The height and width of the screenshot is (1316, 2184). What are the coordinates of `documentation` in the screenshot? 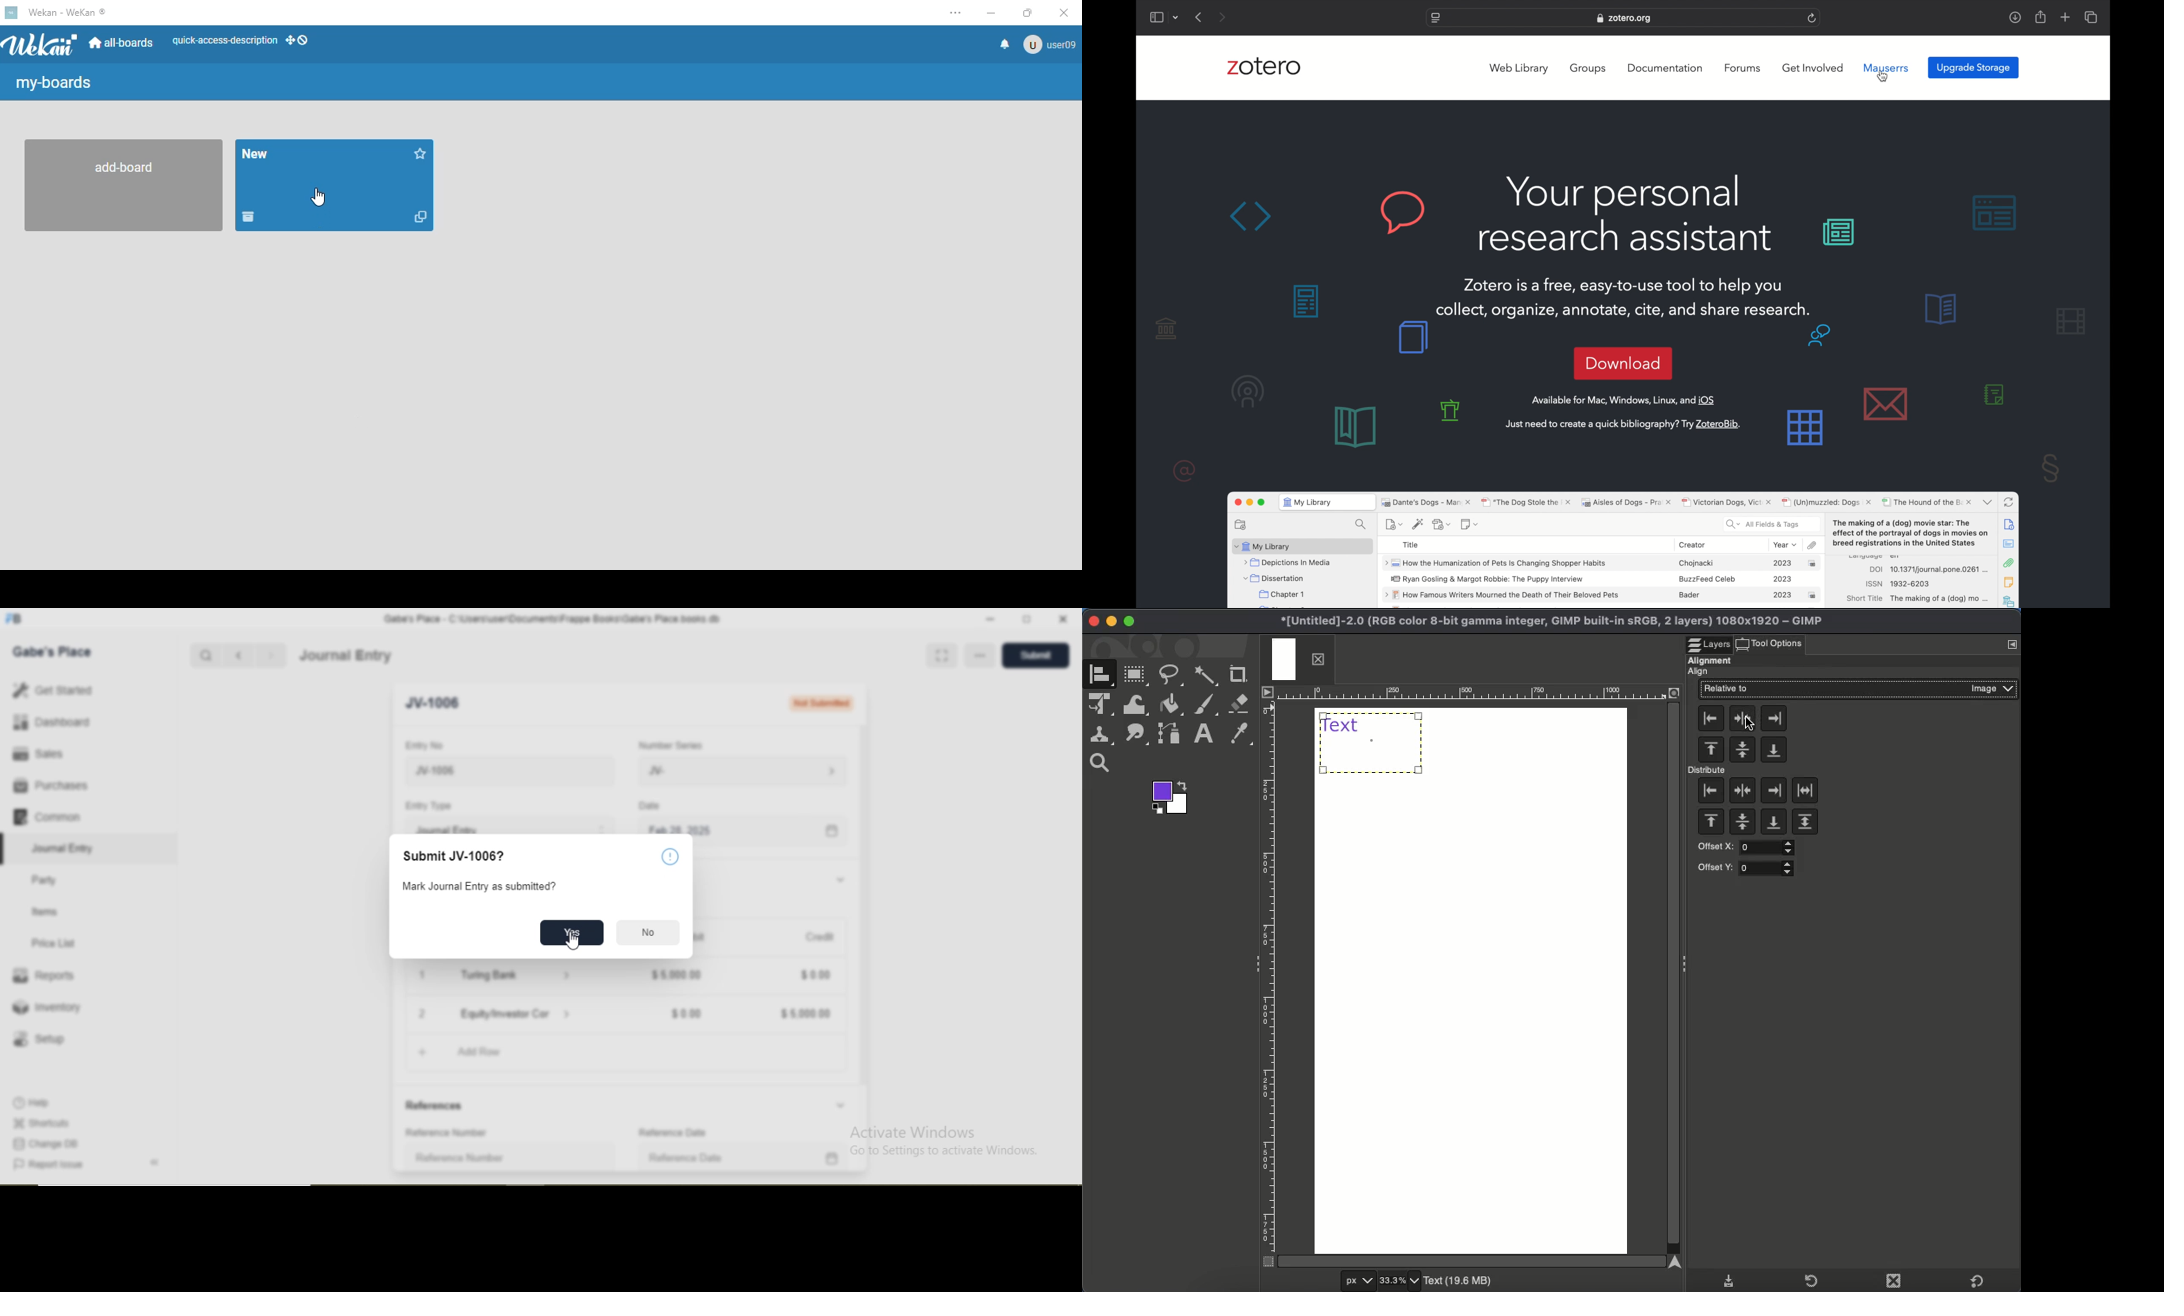 It's located at (1665, 68).